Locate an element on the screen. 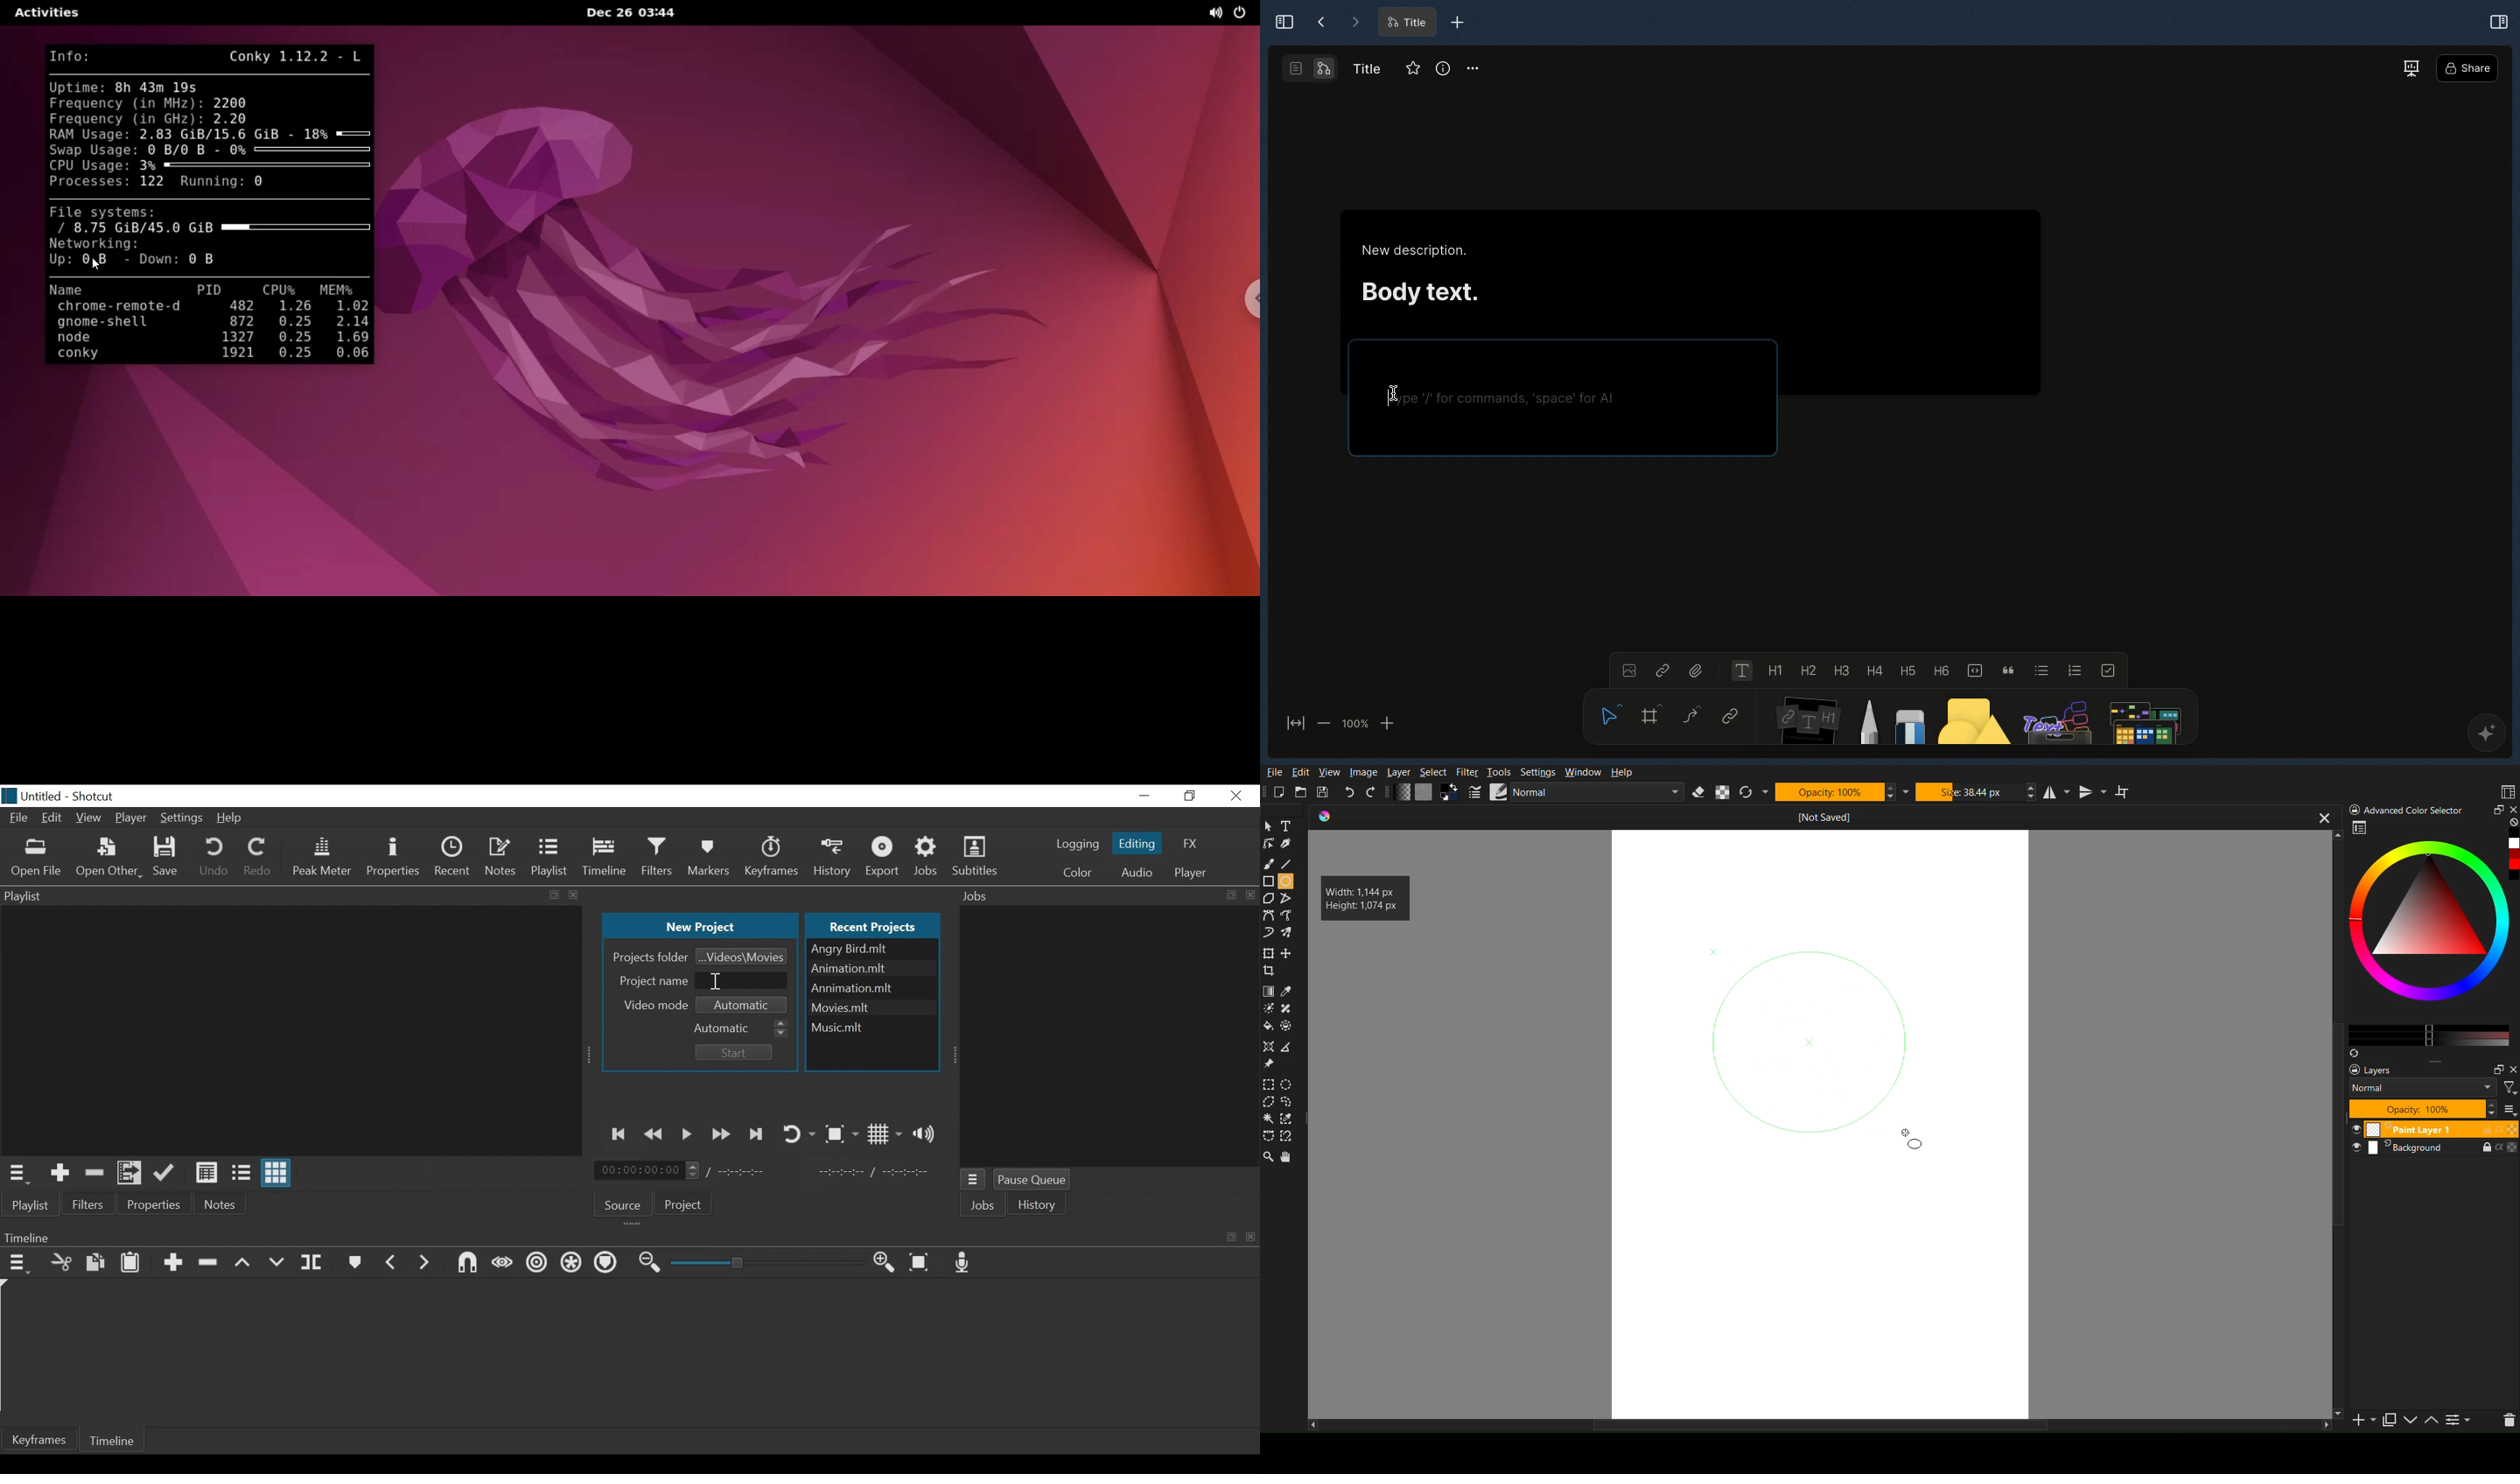 The height and width of the screenshot is (1484, 2520). In Point is located at coordinates (873, 1172).